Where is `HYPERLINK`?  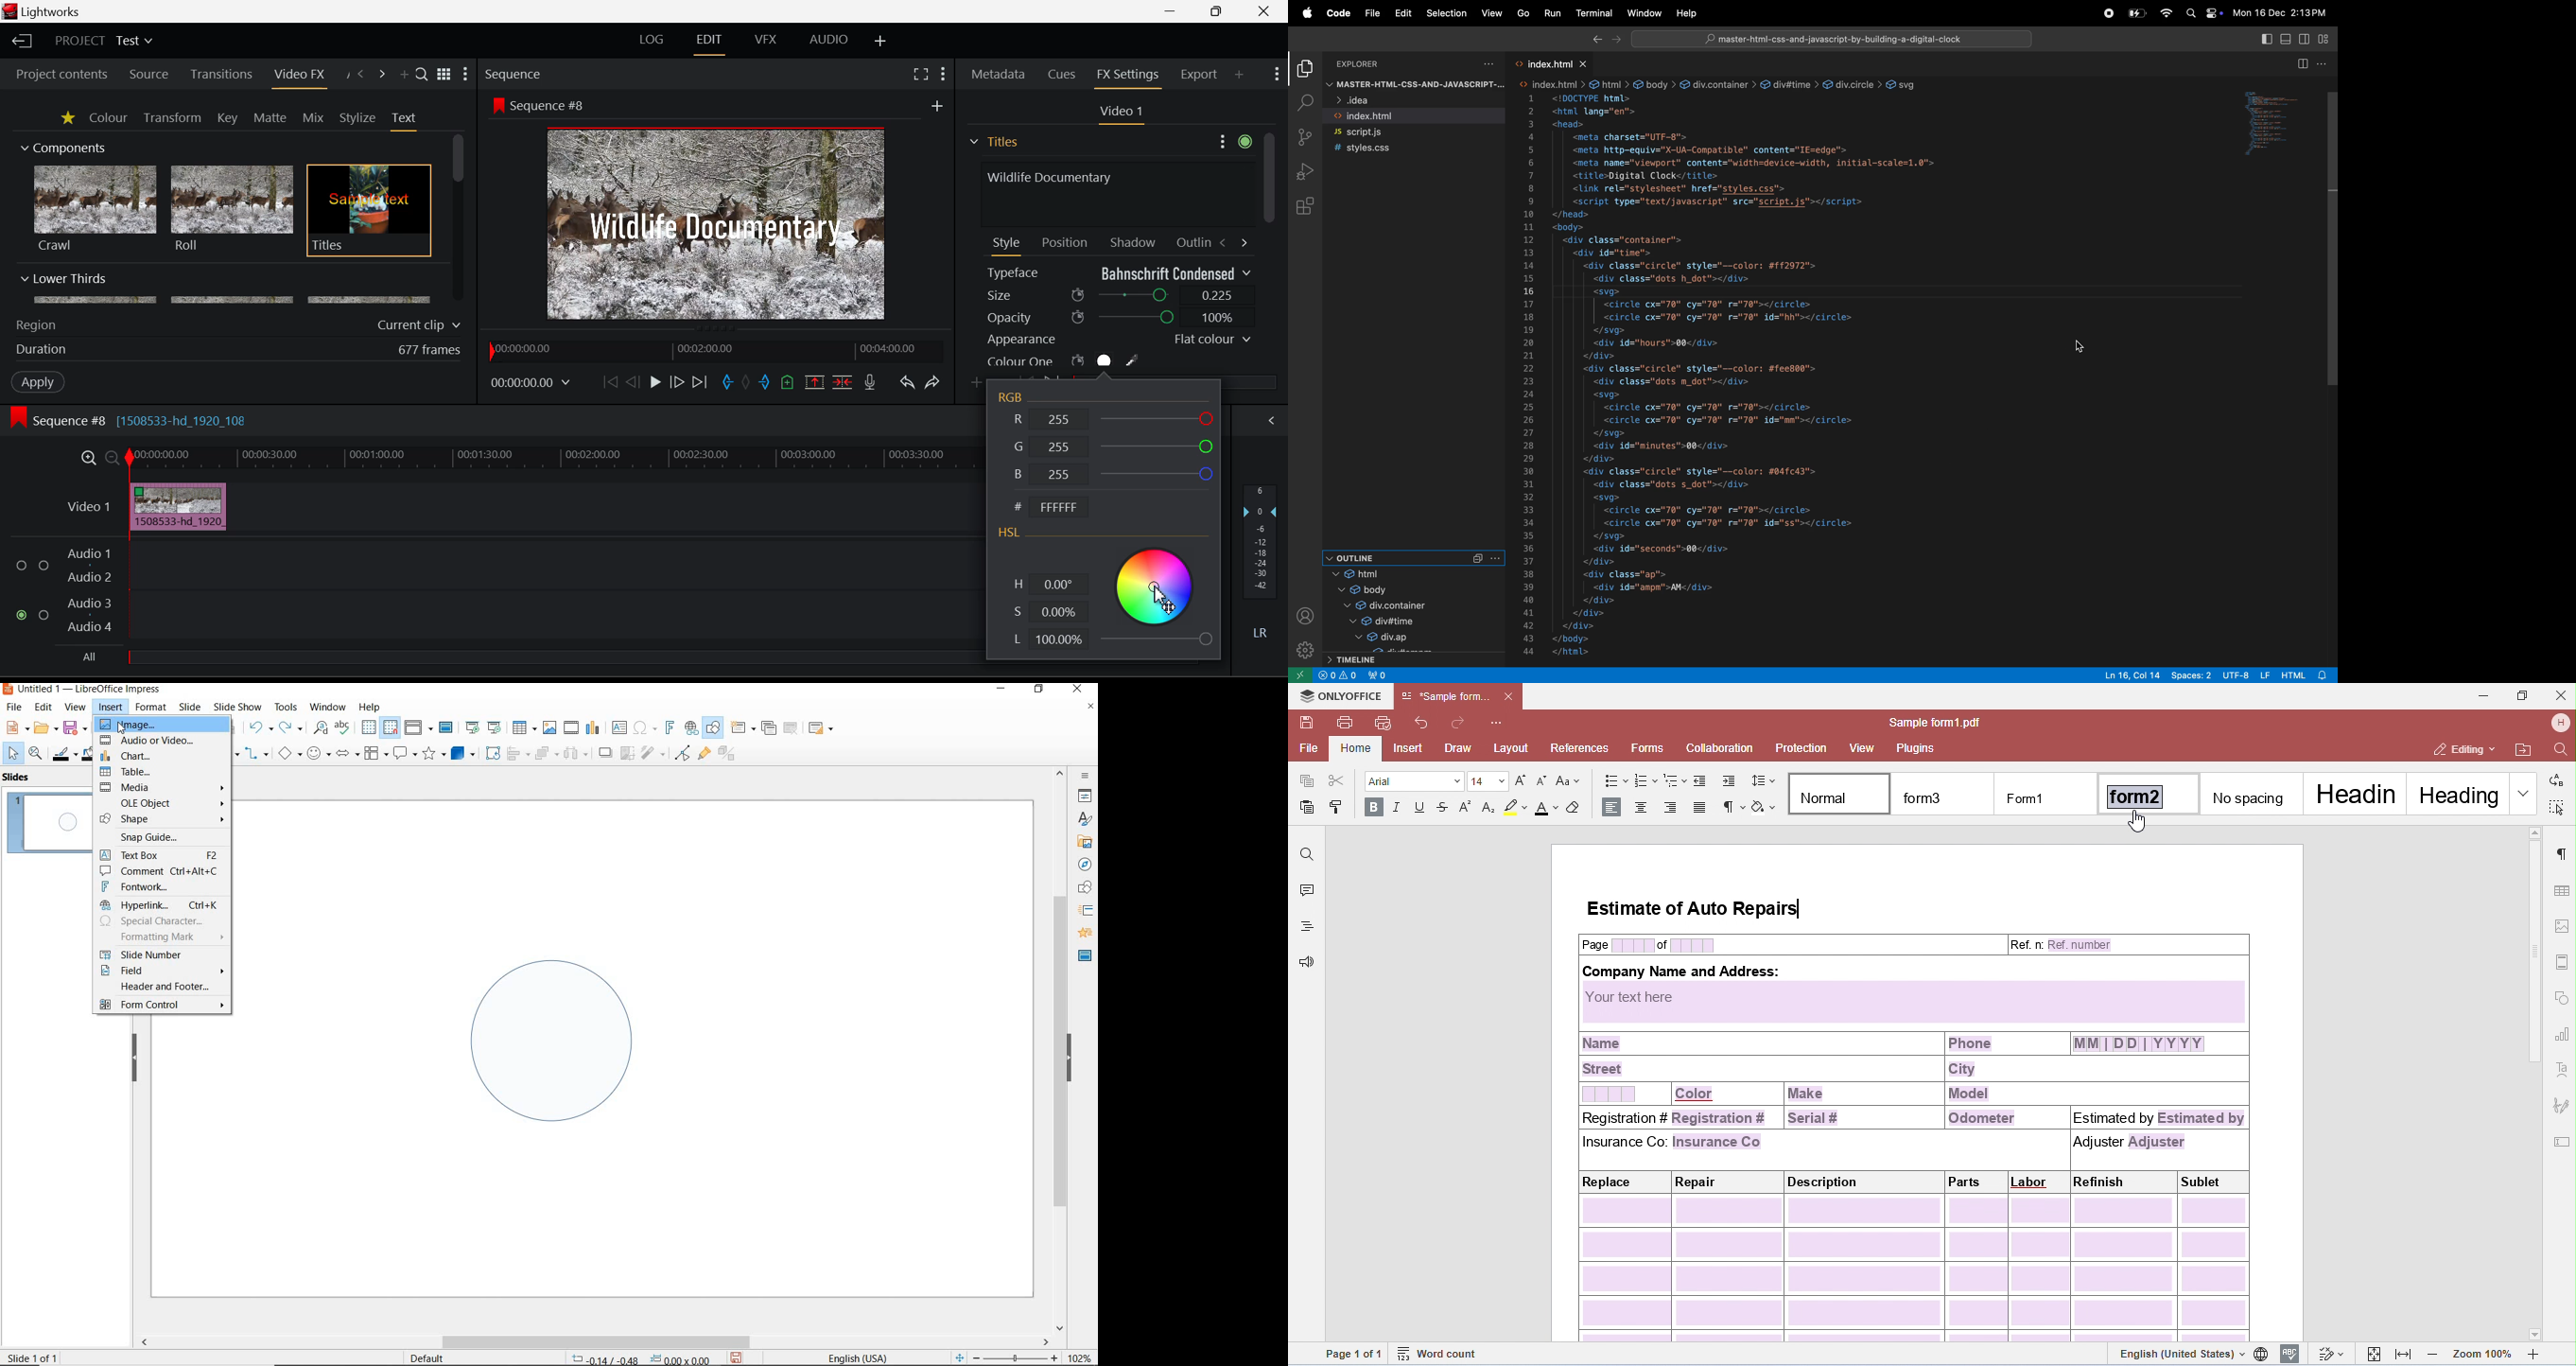 HYPERLINK is located at coordinates (160, 905).